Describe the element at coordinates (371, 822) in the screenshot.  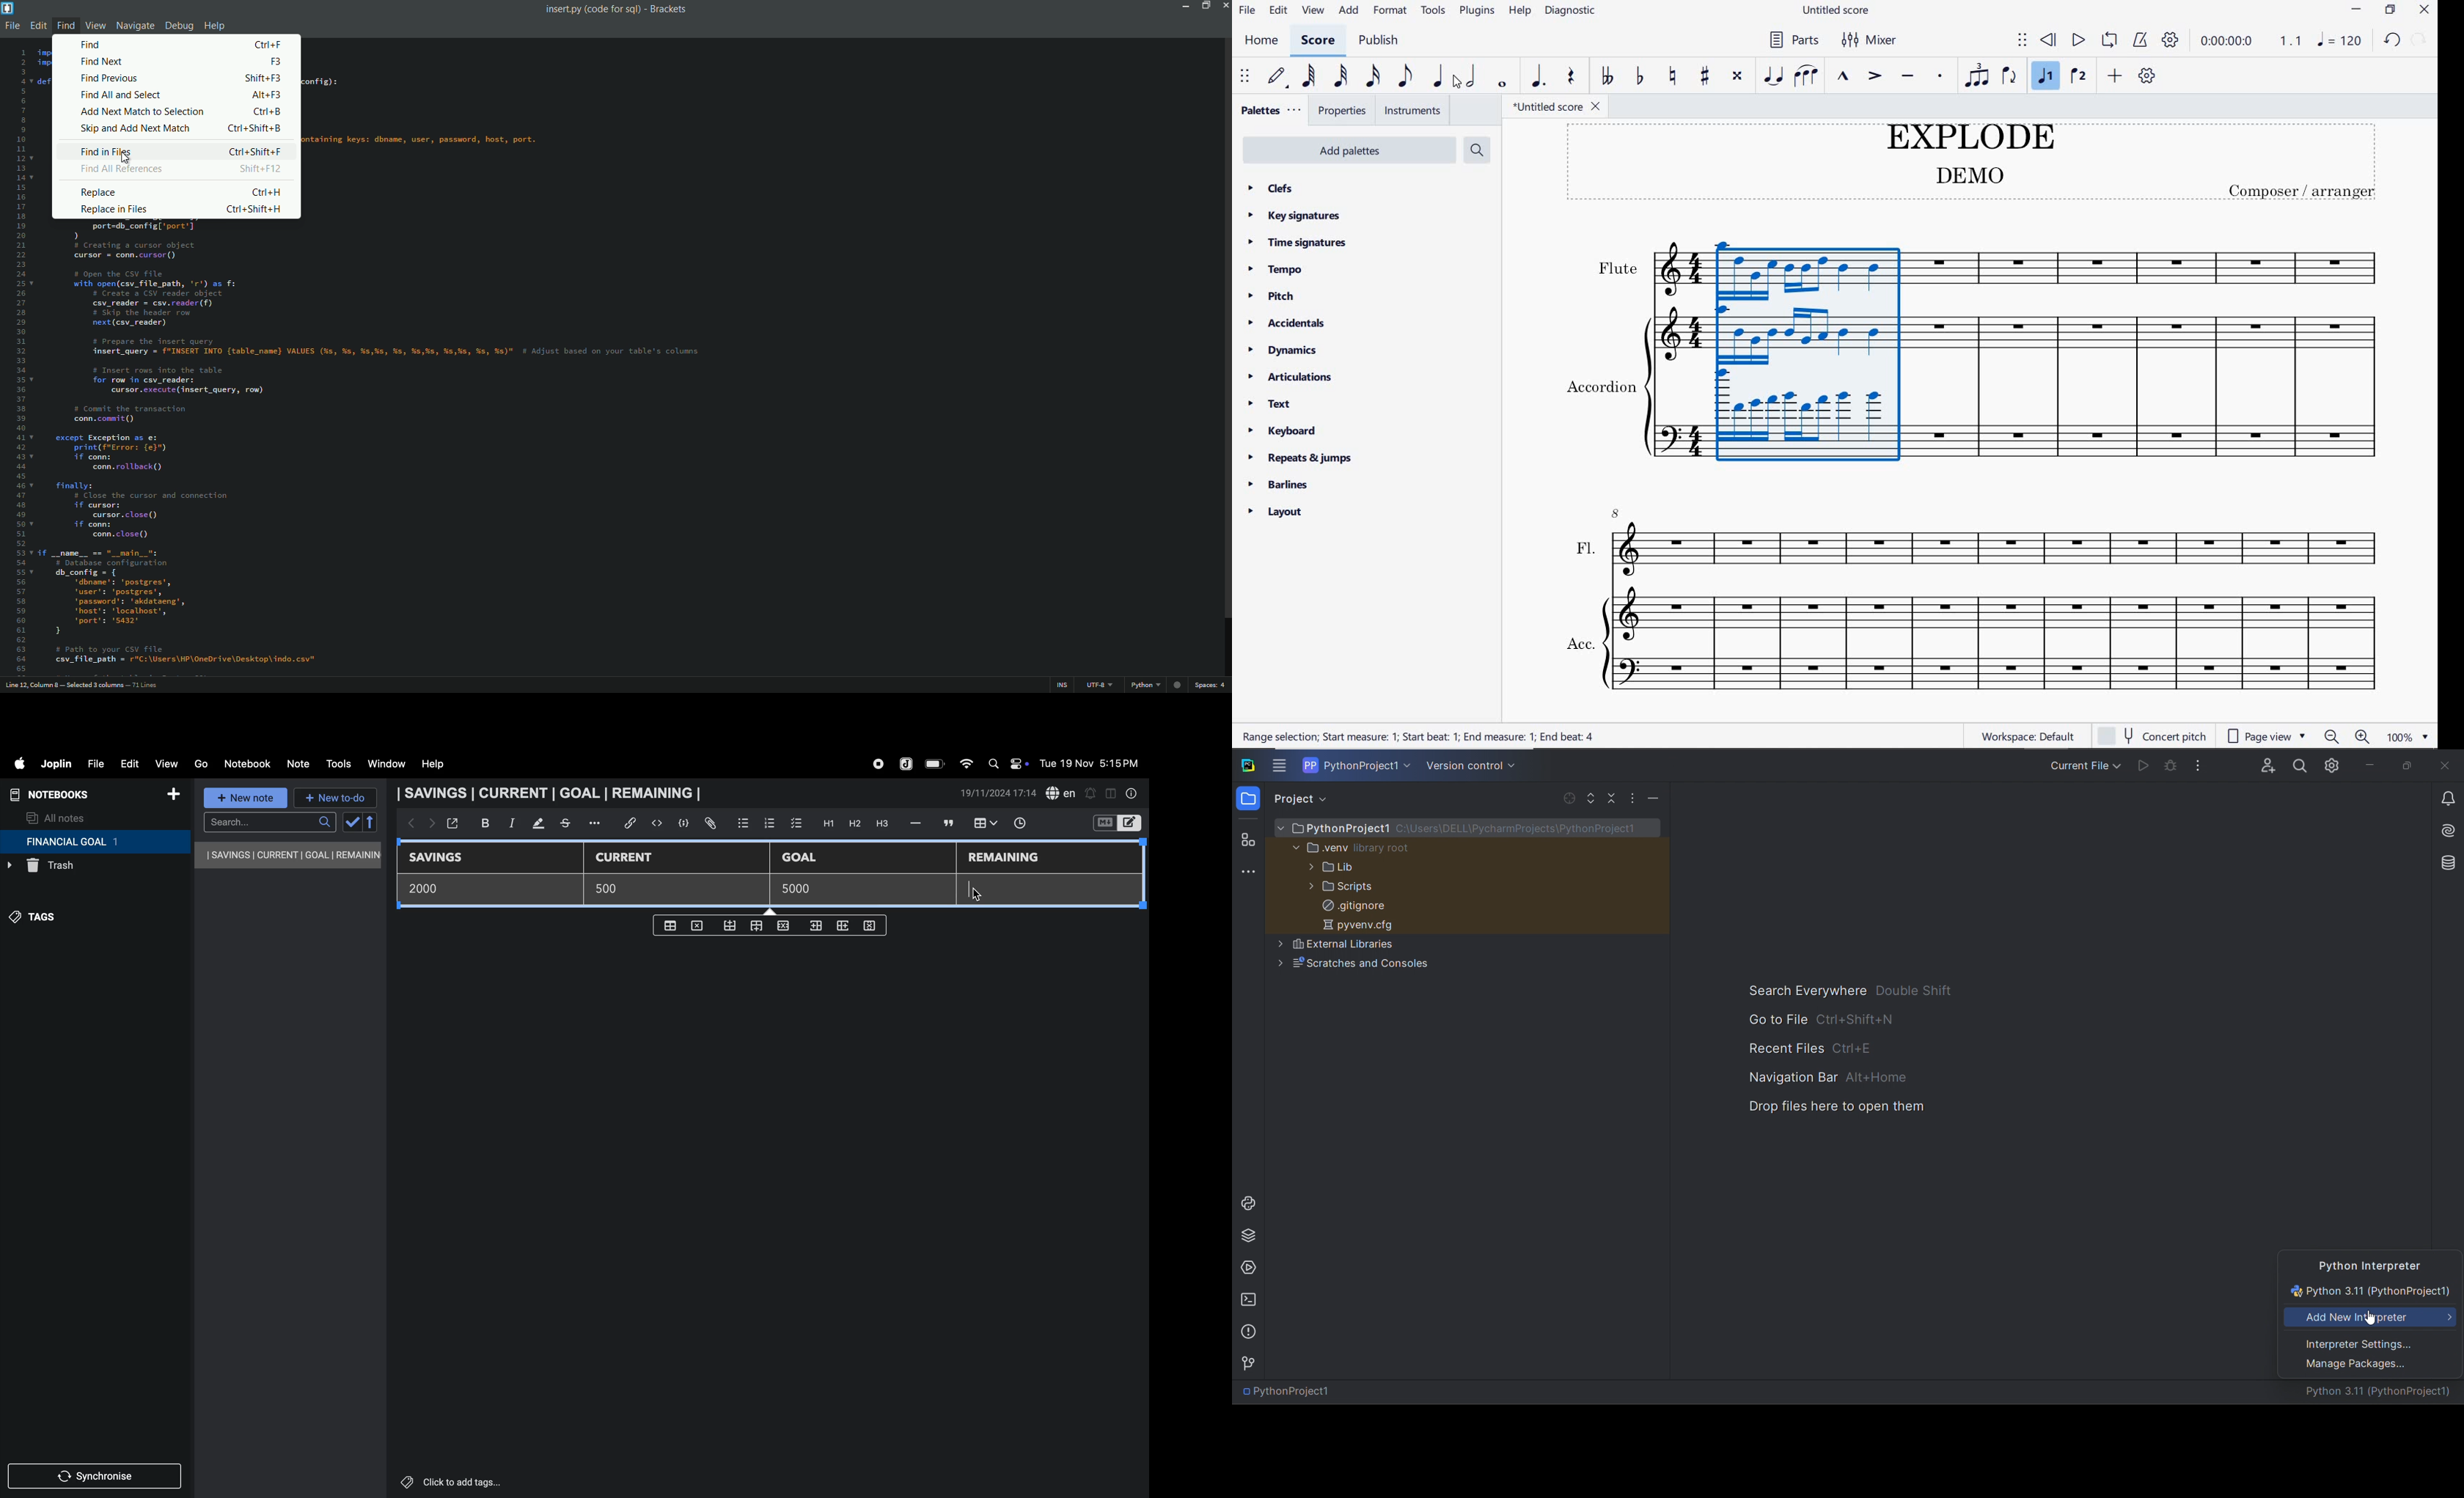
I see `reverse sort order` at that location.